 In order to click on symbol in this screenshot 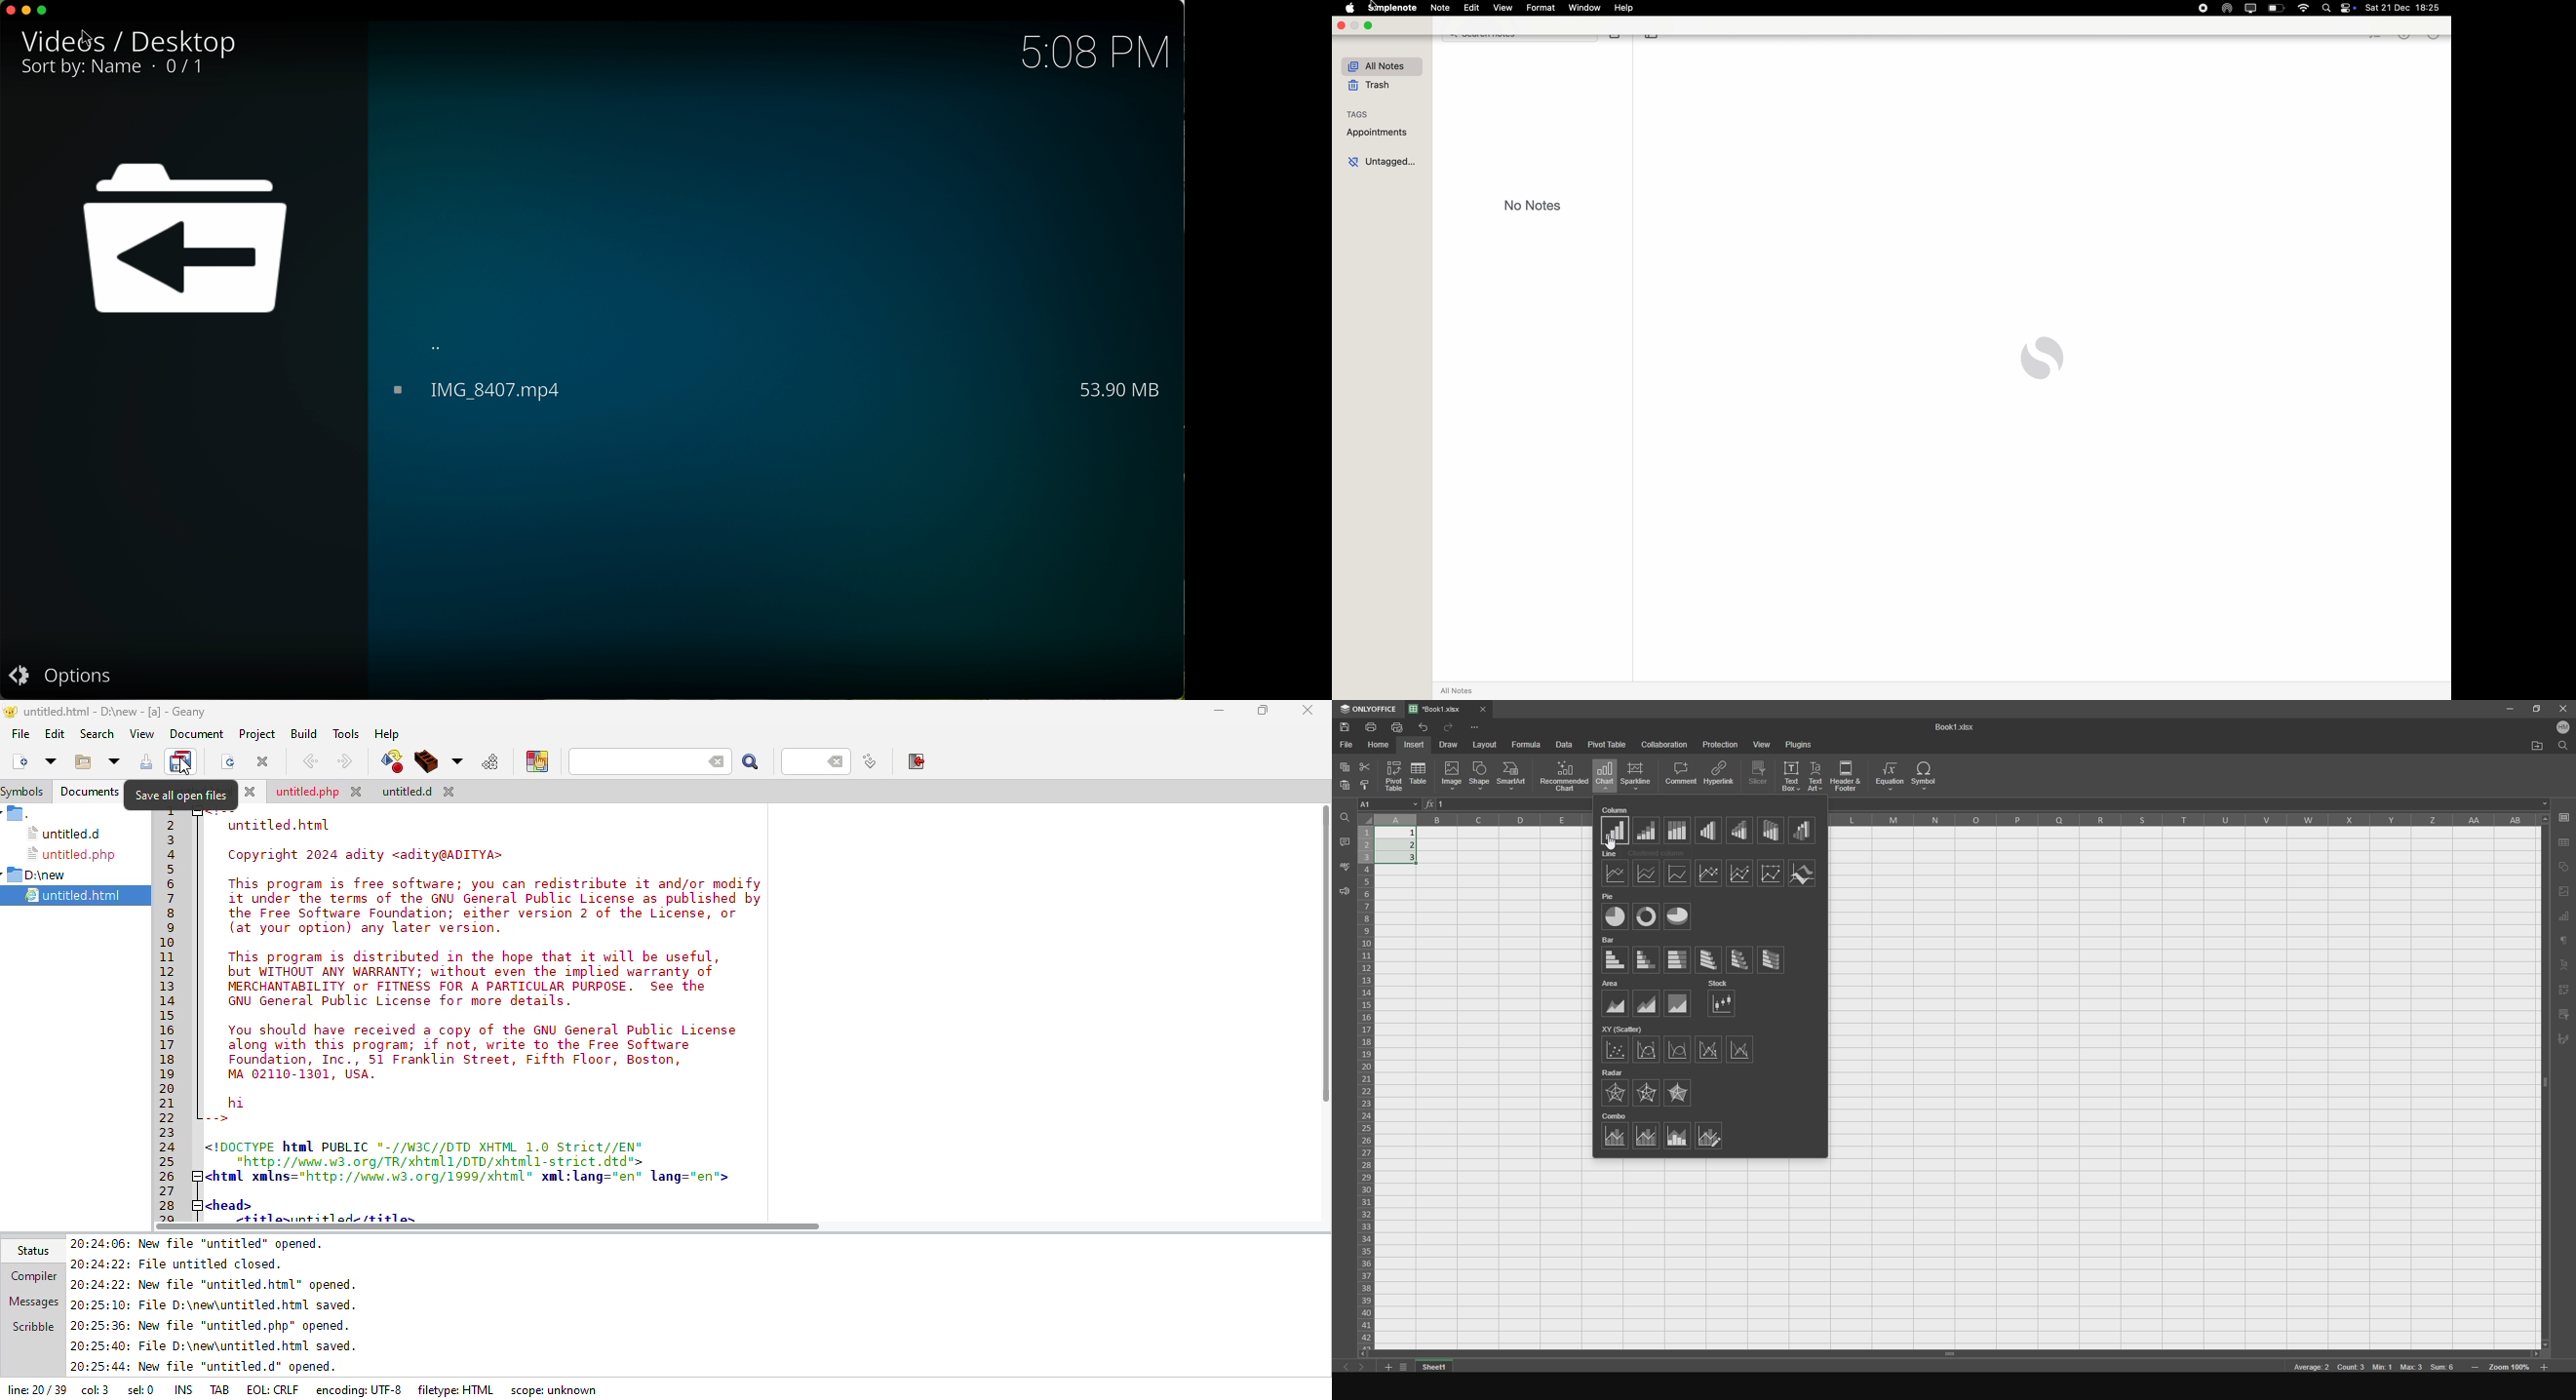, I will do `click(1927, 775)`.